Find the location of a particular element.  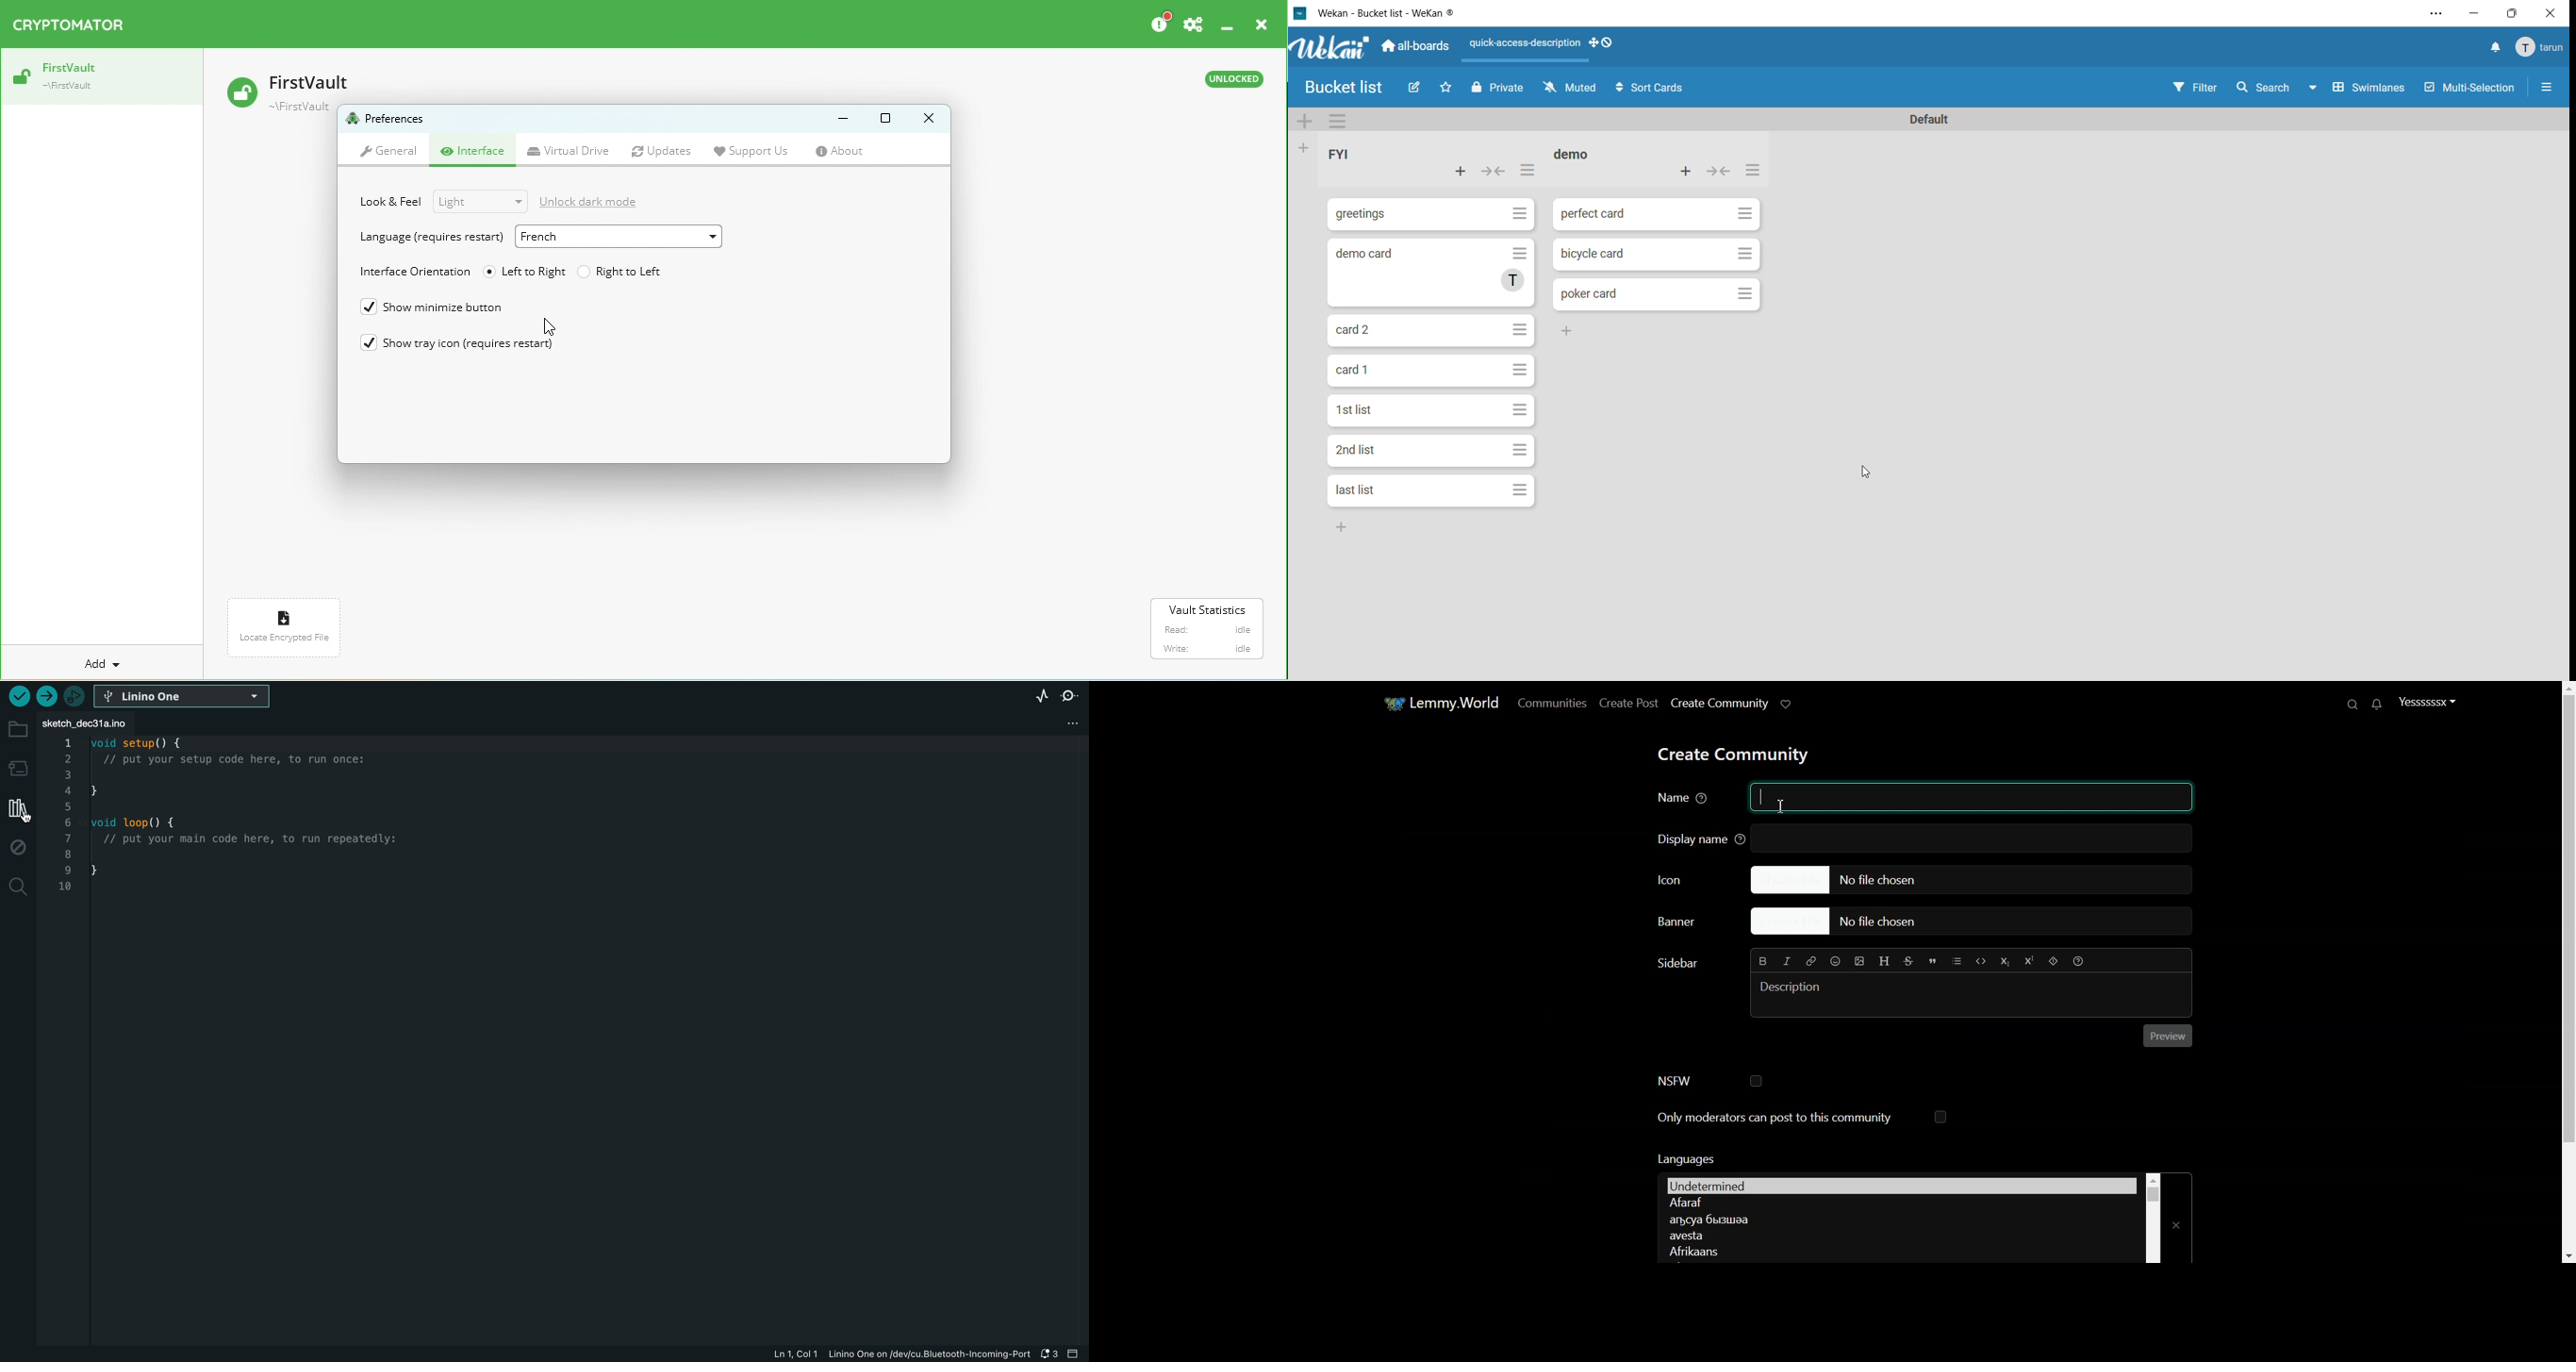

Profile is located at coordinates (2427, 701).